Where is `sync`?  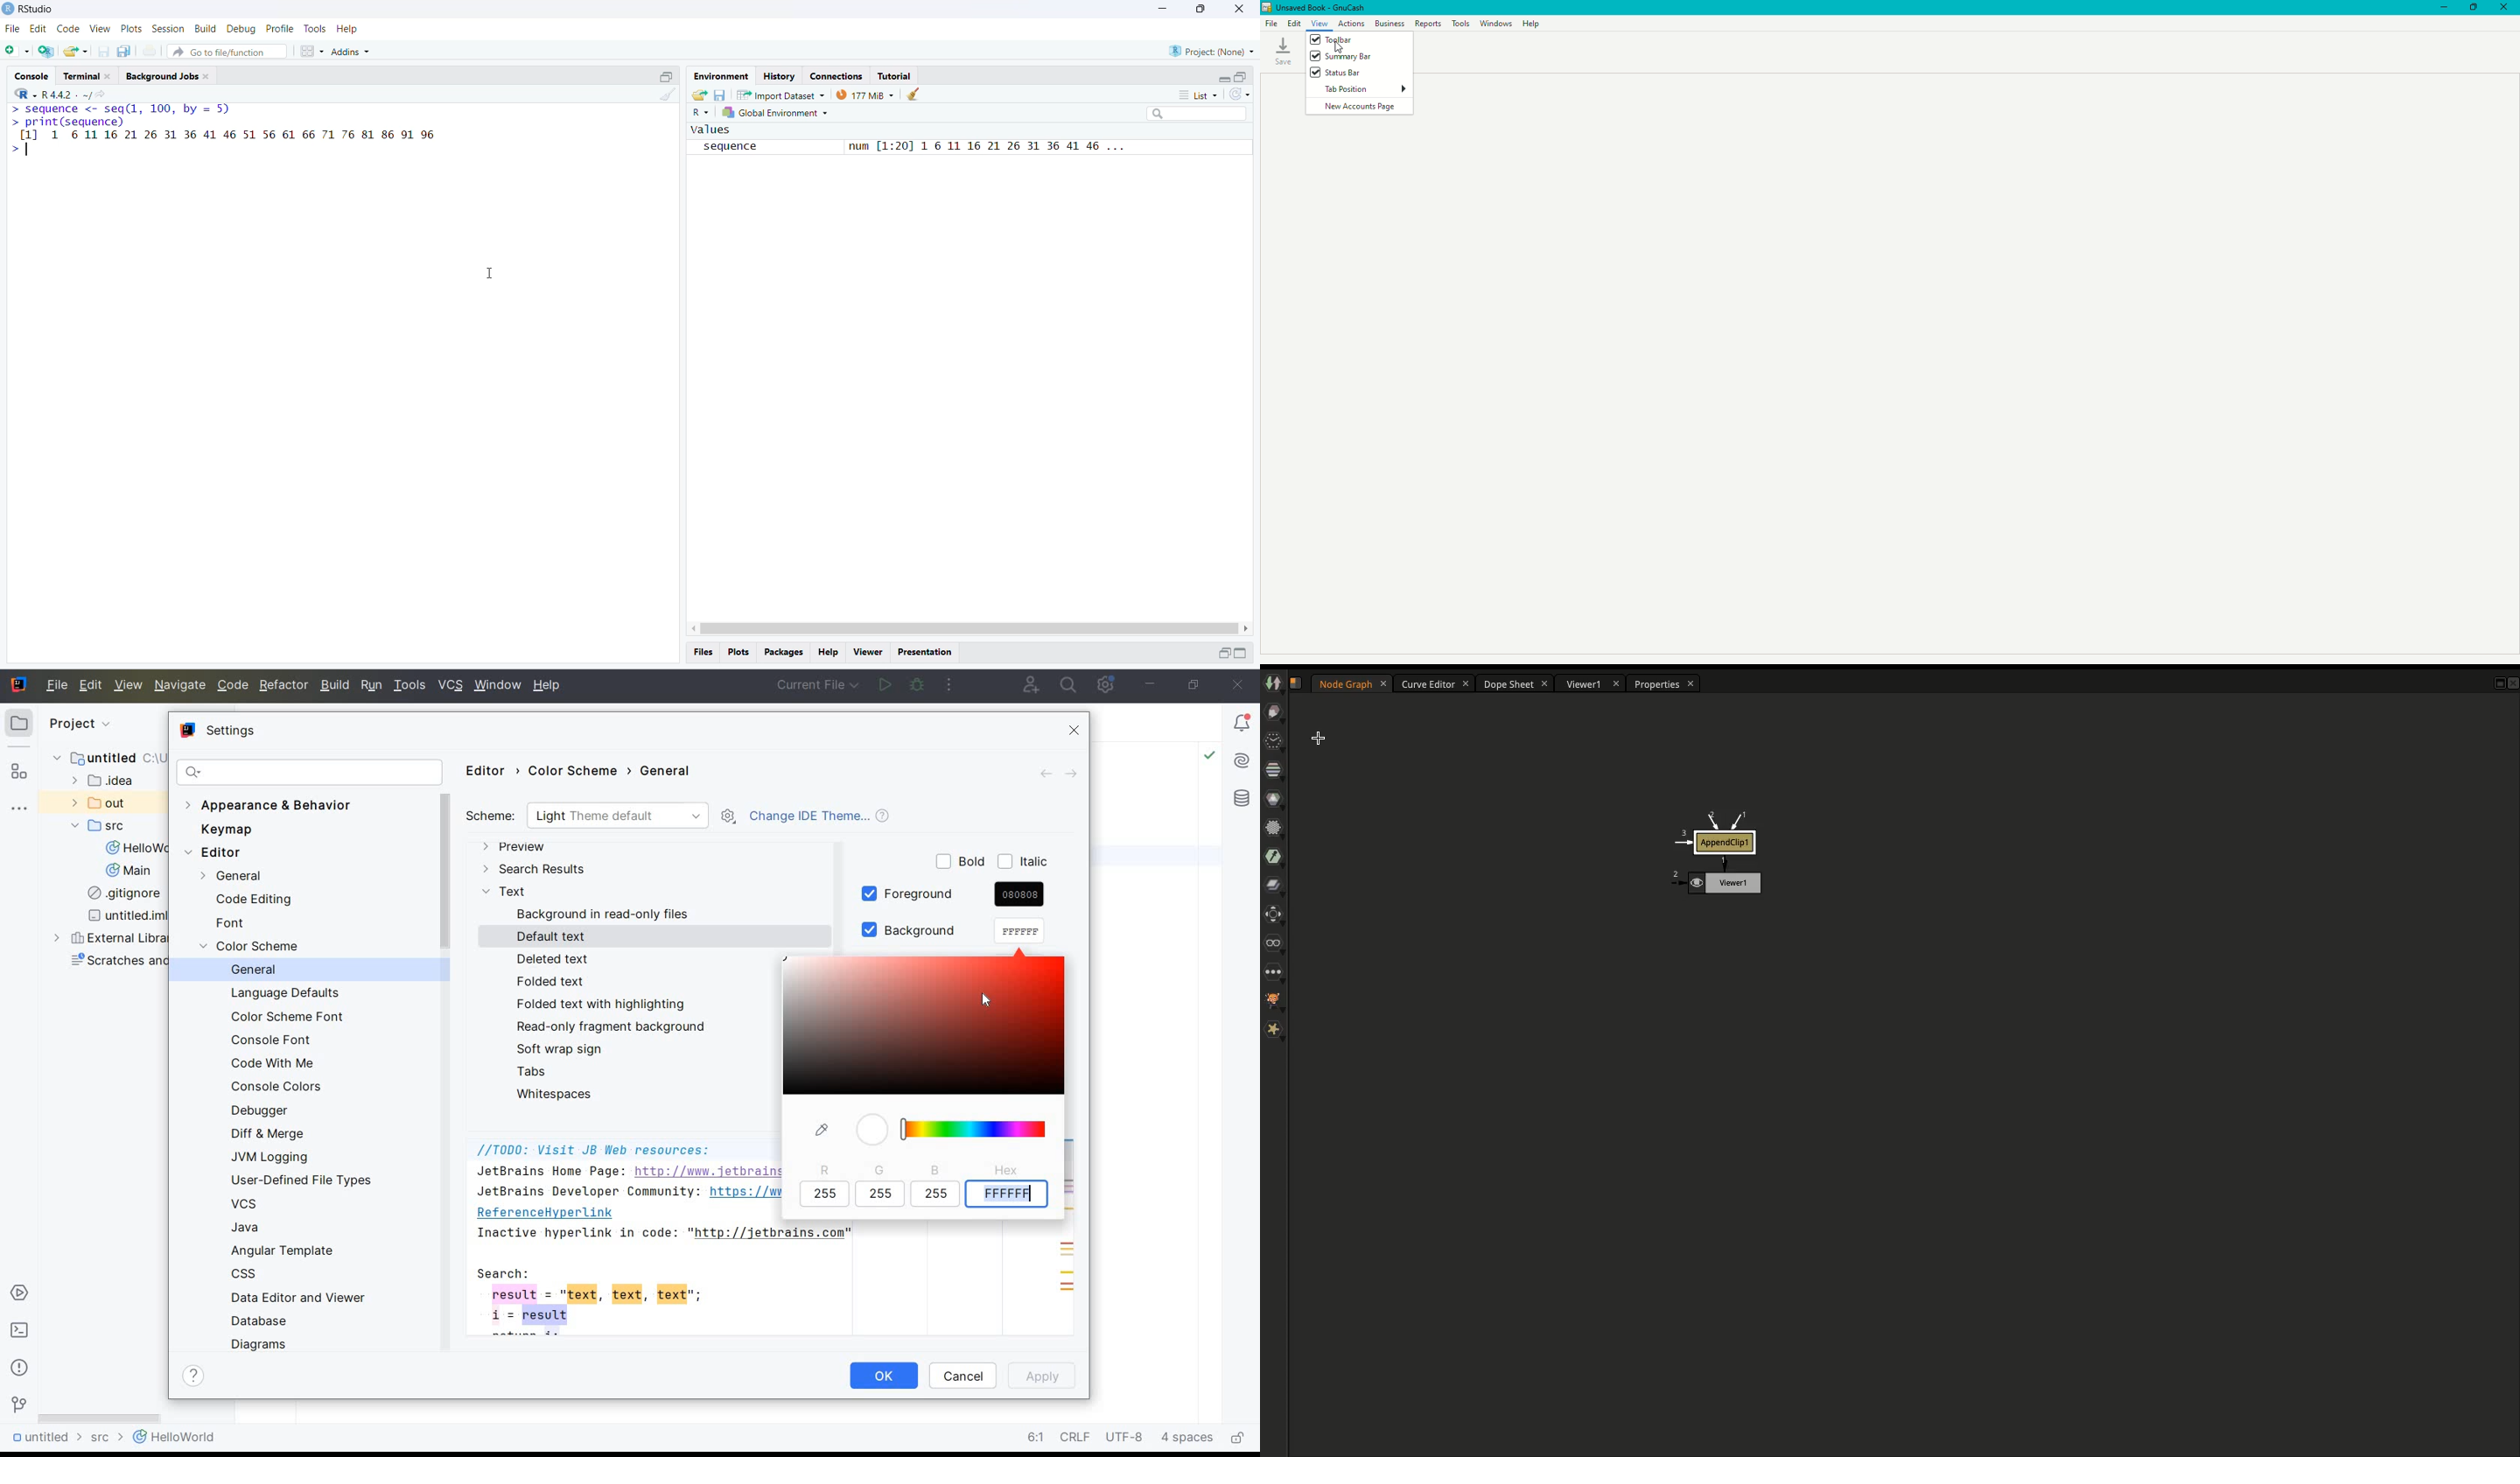 sync is located at coordinates (1240, 94).